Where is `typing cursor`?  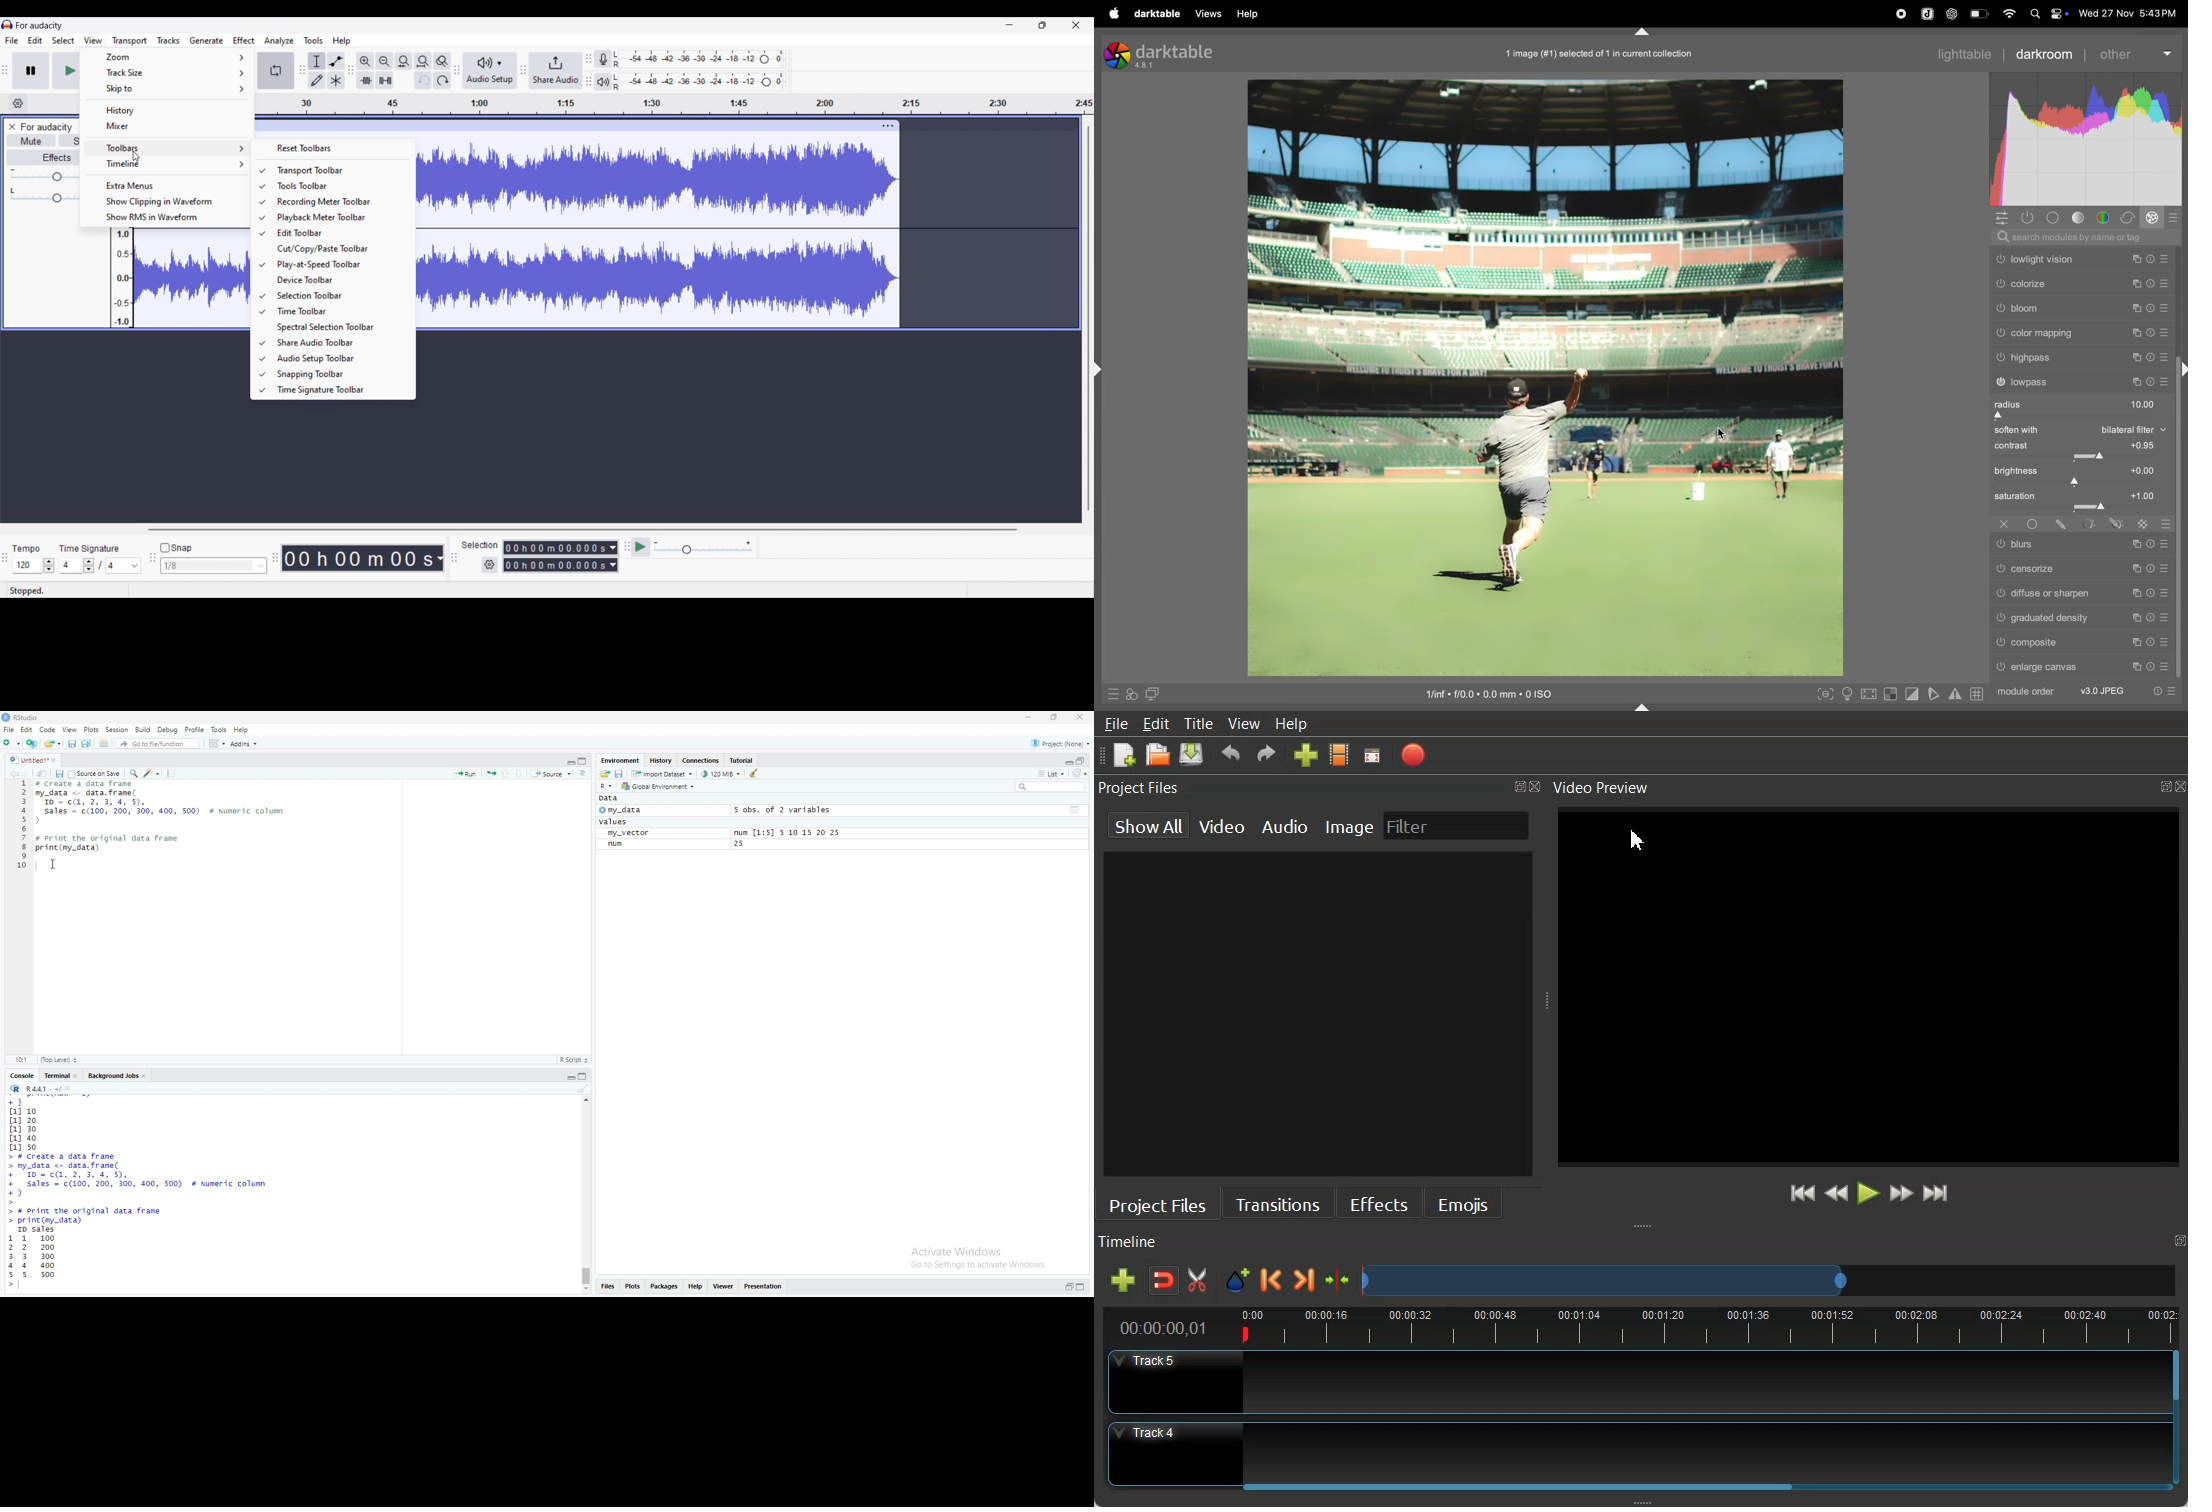
typing cursor is located at coordinates (26, 1289).